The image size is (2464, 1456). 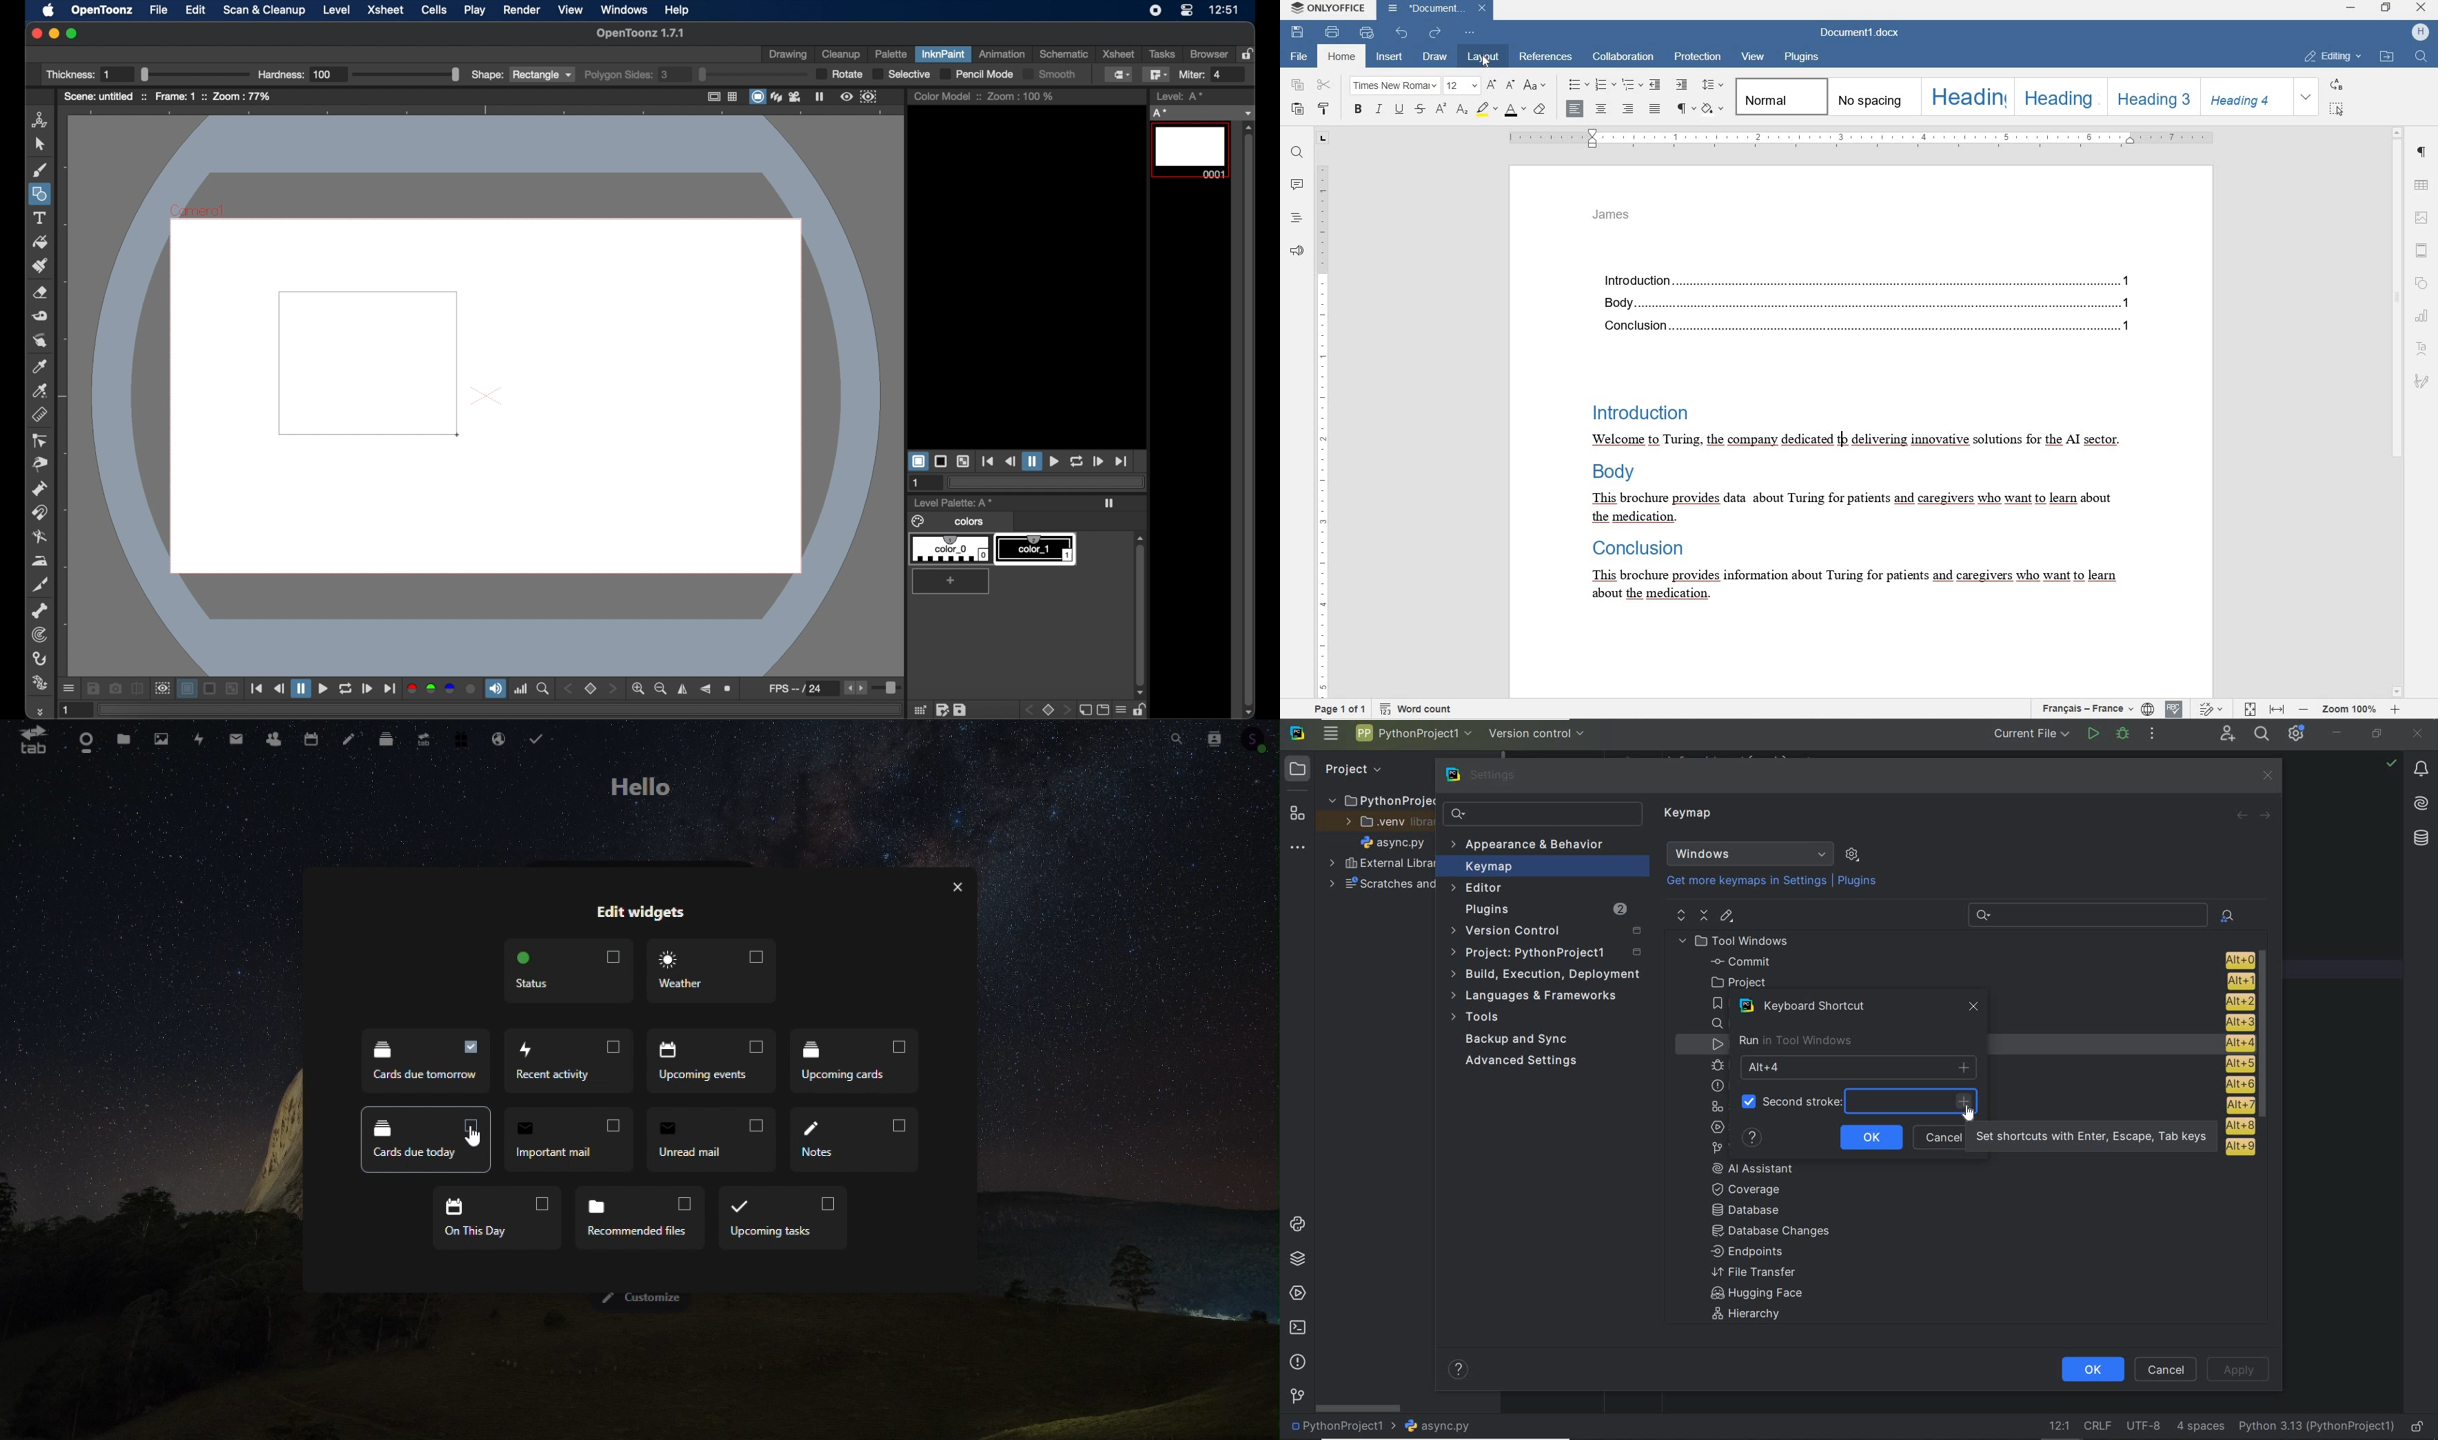 What do you see at coordinates (39, 711) in the screenshot?
I see `more` at bounding box center [39, 711].